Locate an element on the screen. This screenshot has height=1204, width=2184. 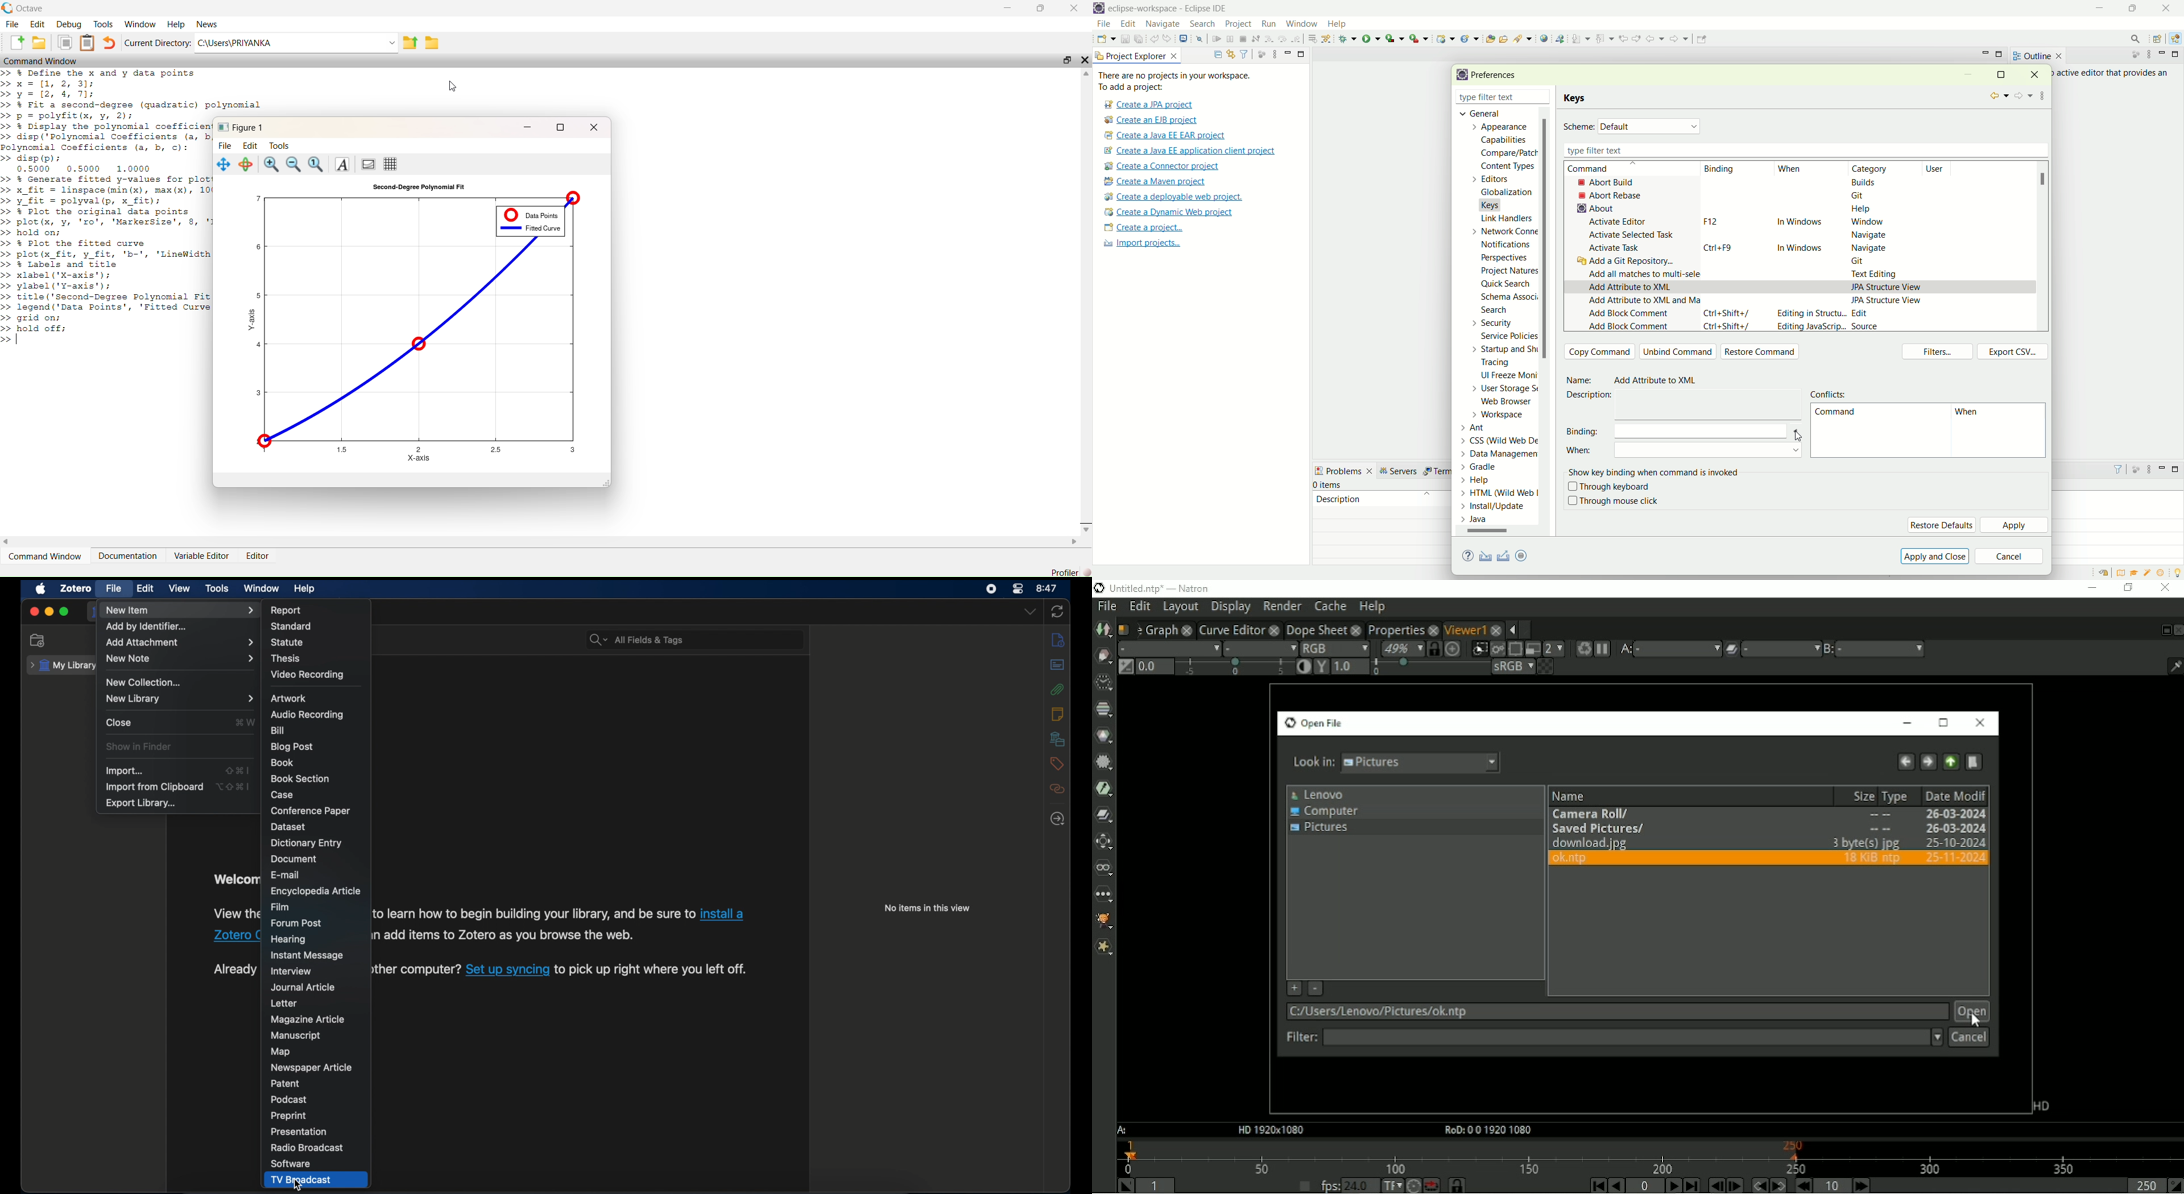
Pin editor is located at coordinates (1700, 40).